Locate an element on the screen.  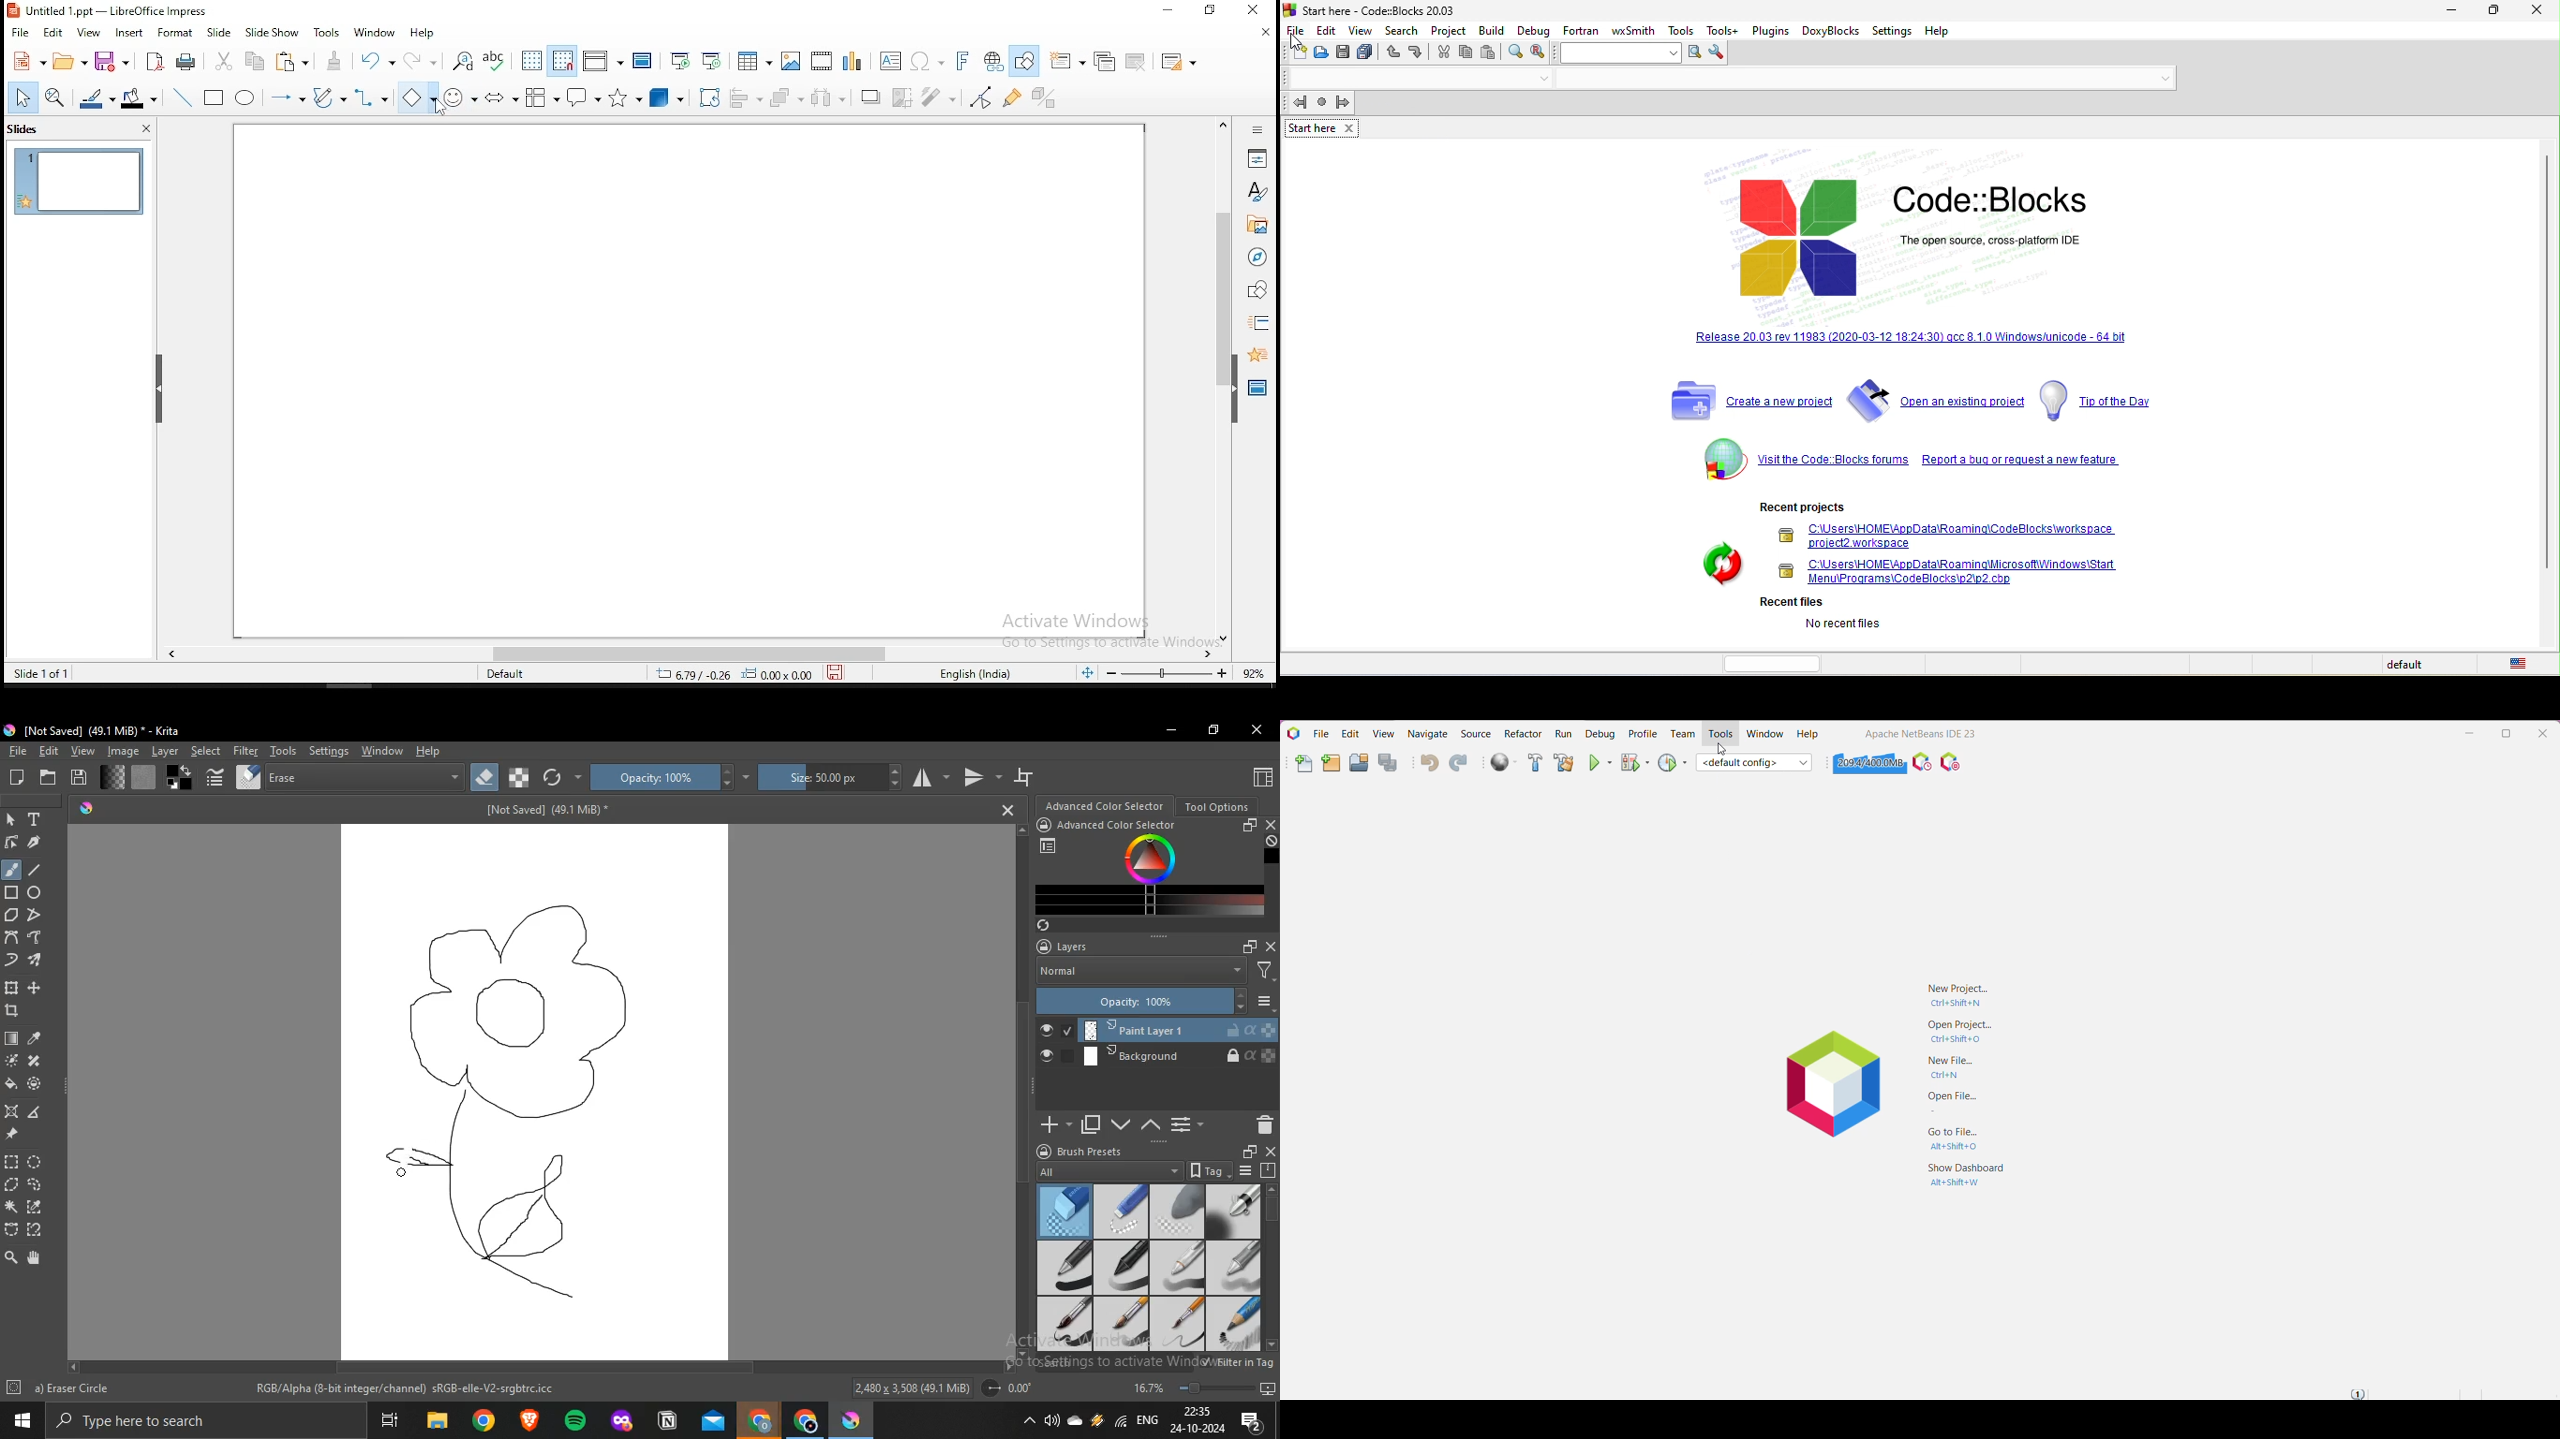
scroll bar is located at coordinates (1219, 379).